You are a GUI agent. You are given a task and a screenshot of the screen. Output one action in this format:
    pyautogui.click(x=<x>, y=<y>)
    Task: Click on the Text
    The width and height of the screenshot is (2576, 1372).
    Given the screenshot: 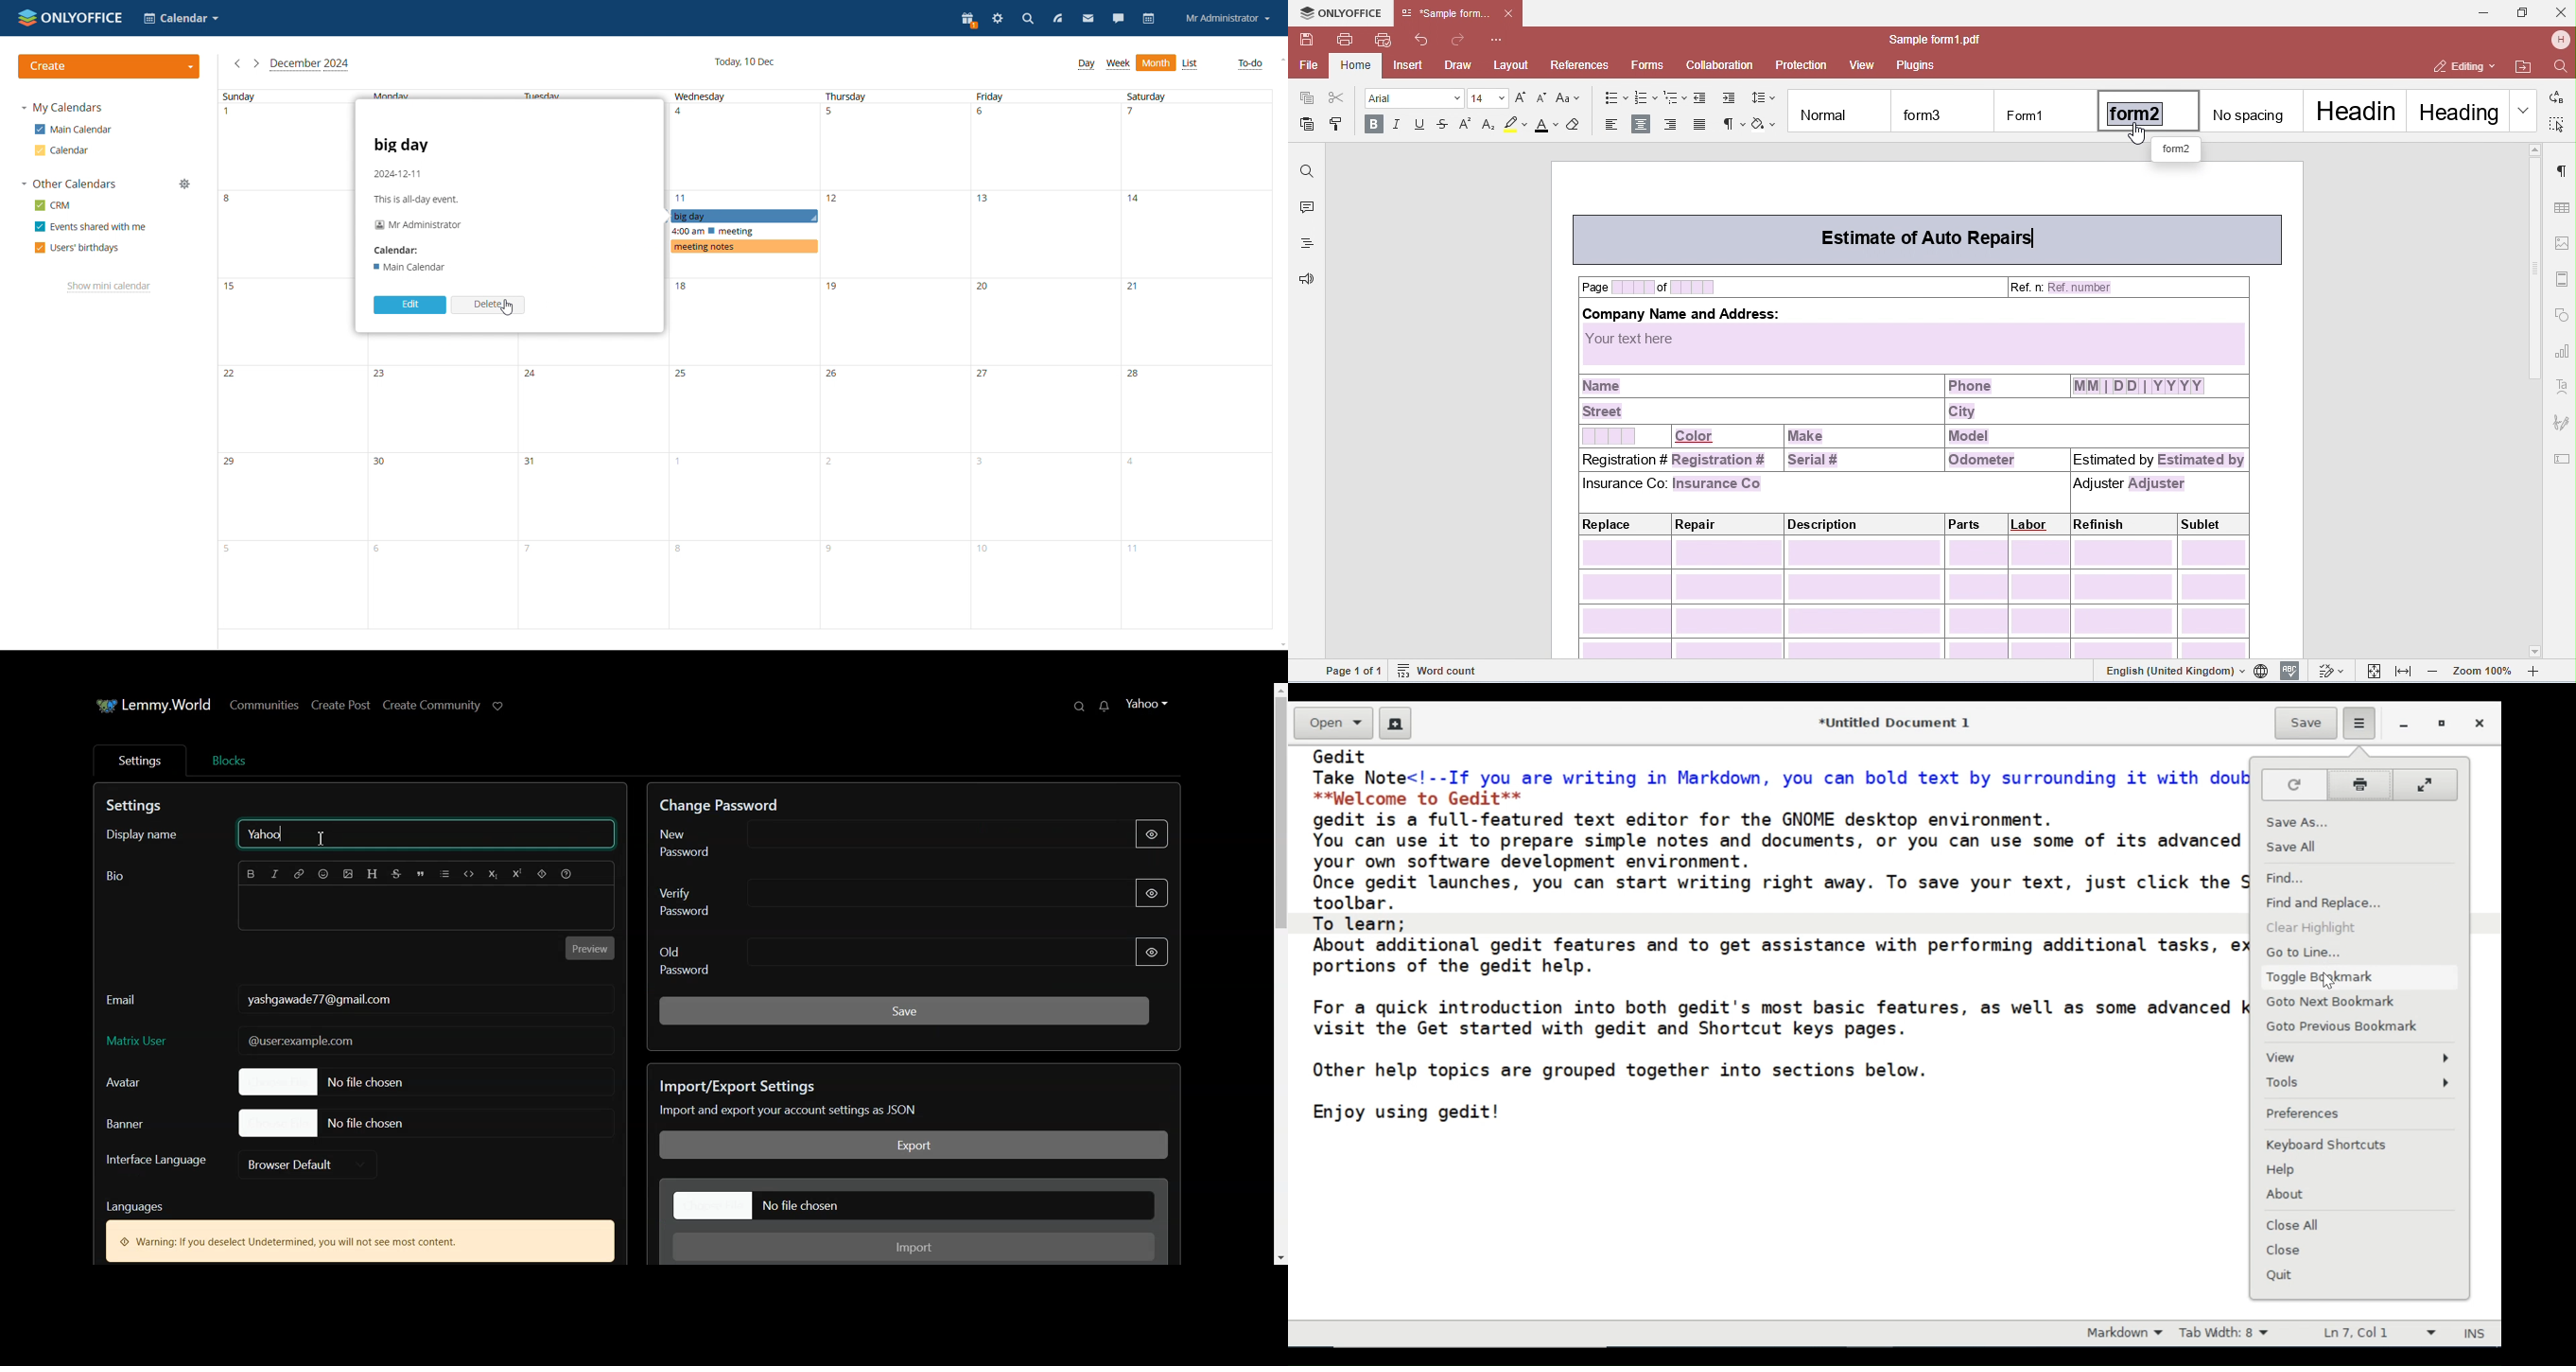 What is the action you would take?
    pyautogui.click(x=360, y=1229)
    